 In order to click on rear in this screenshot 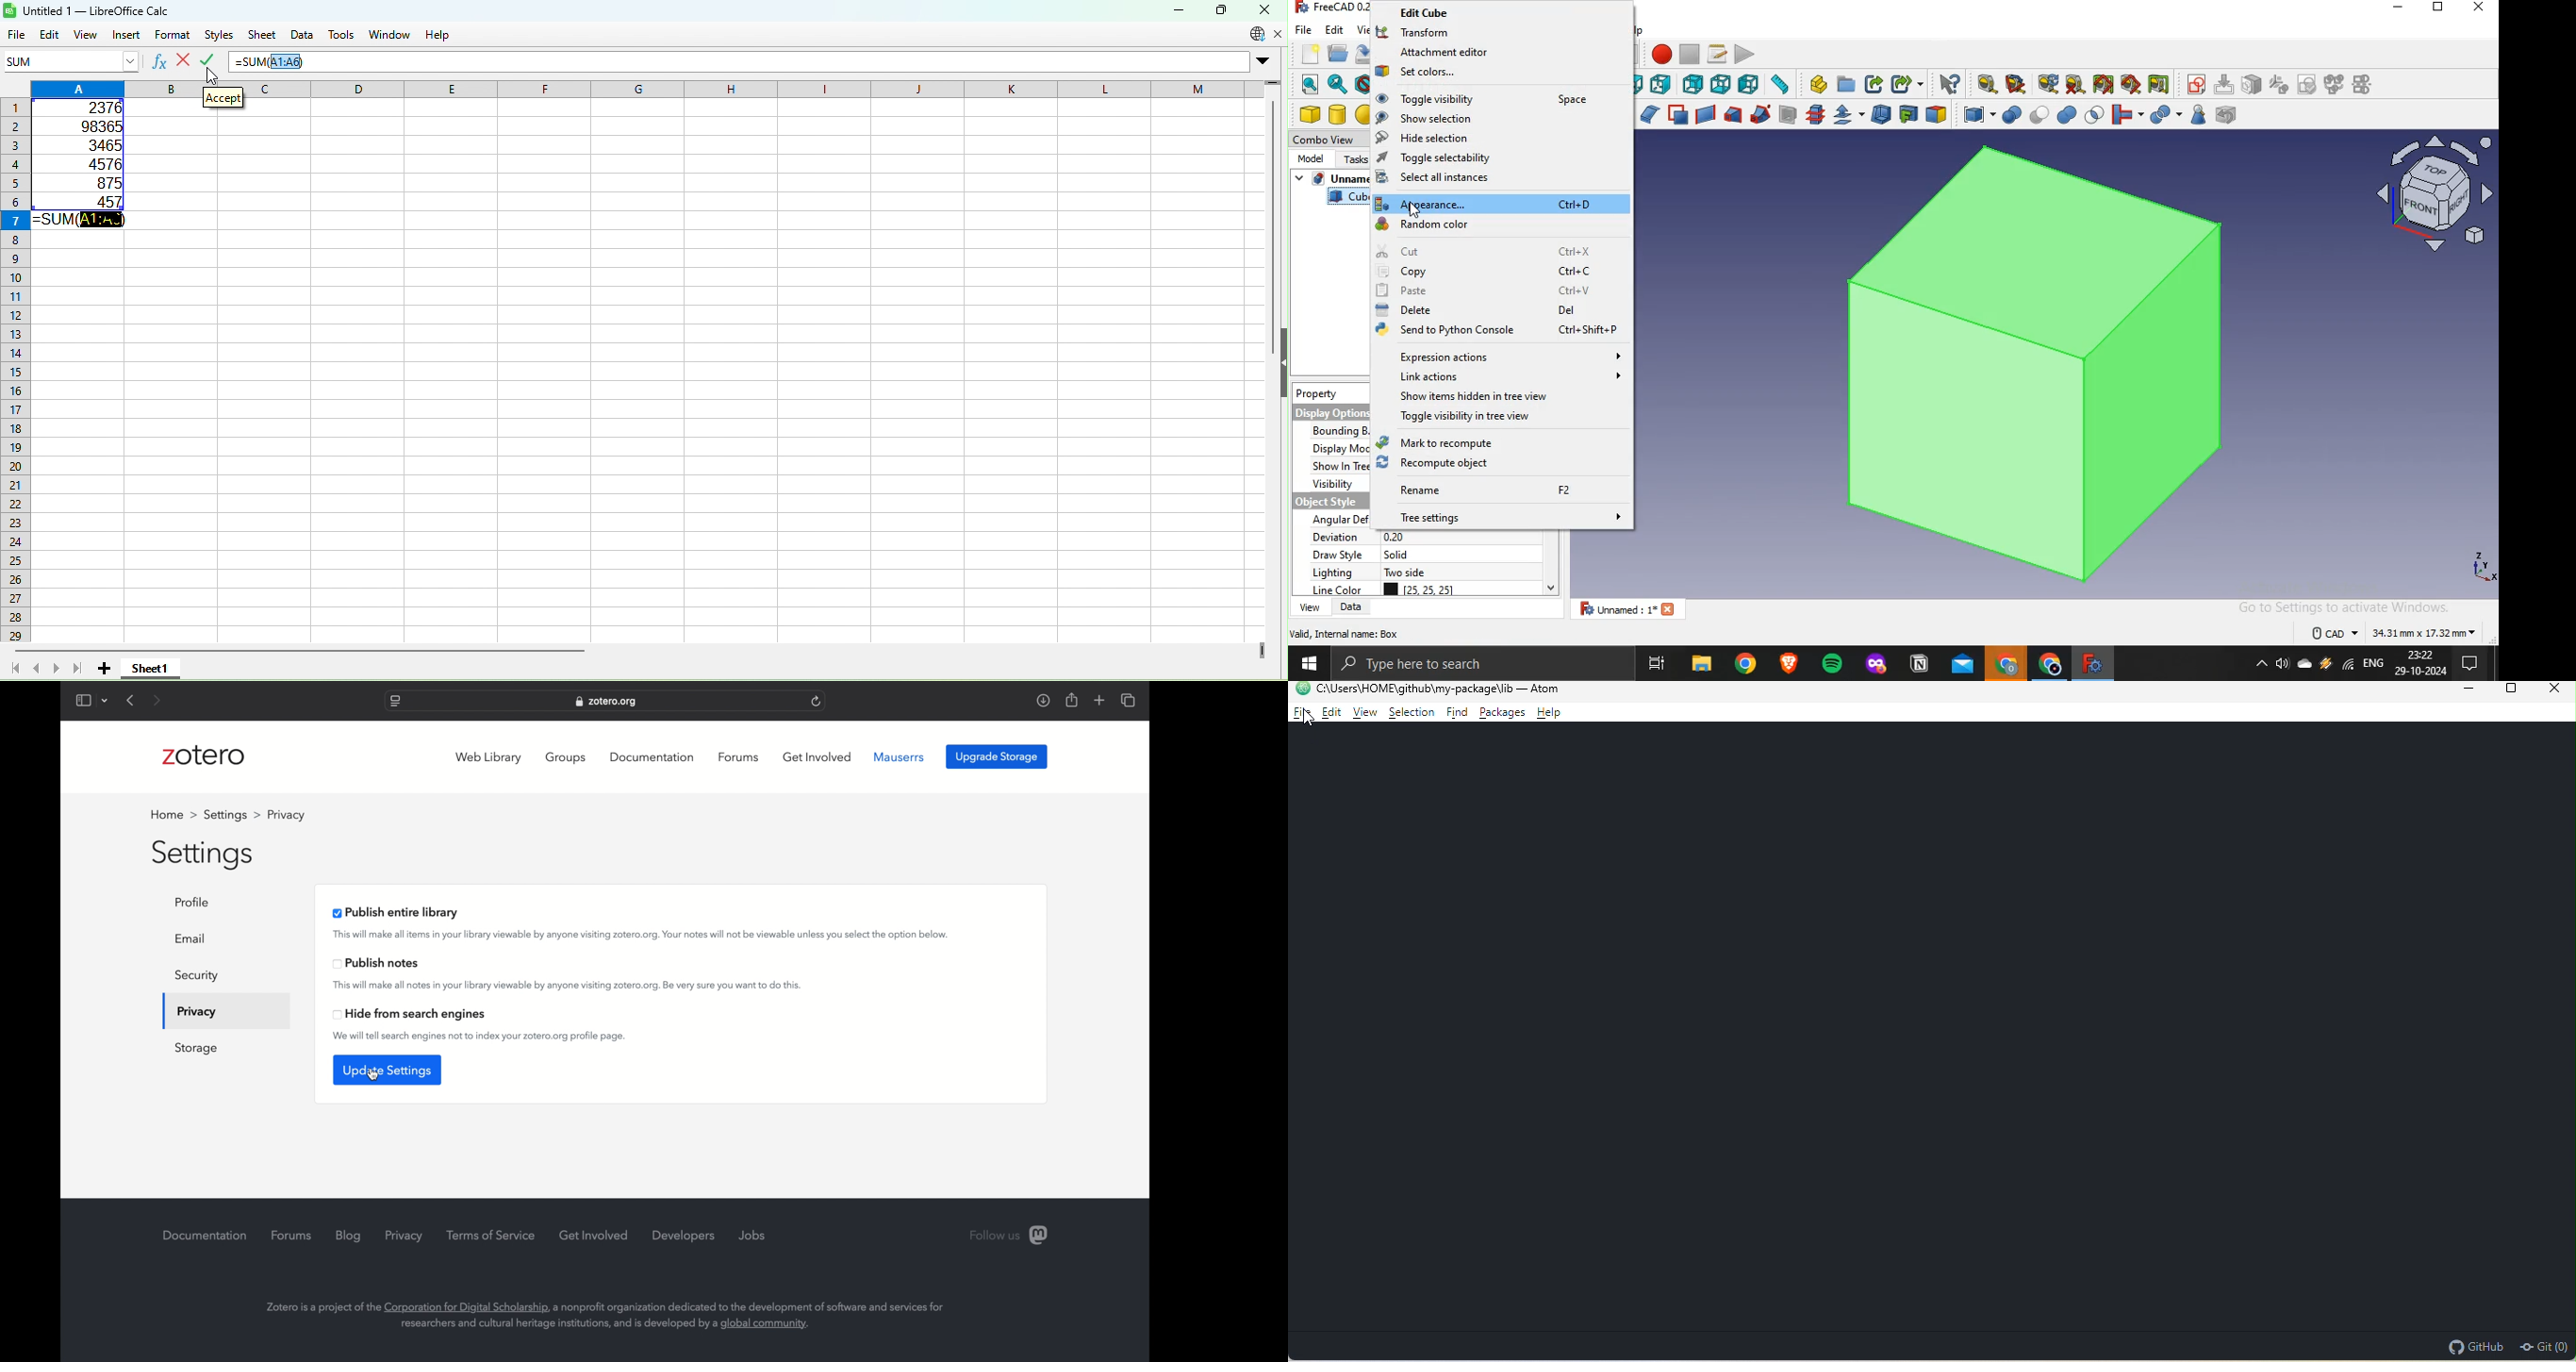, I will do `click(1694, 82)`.